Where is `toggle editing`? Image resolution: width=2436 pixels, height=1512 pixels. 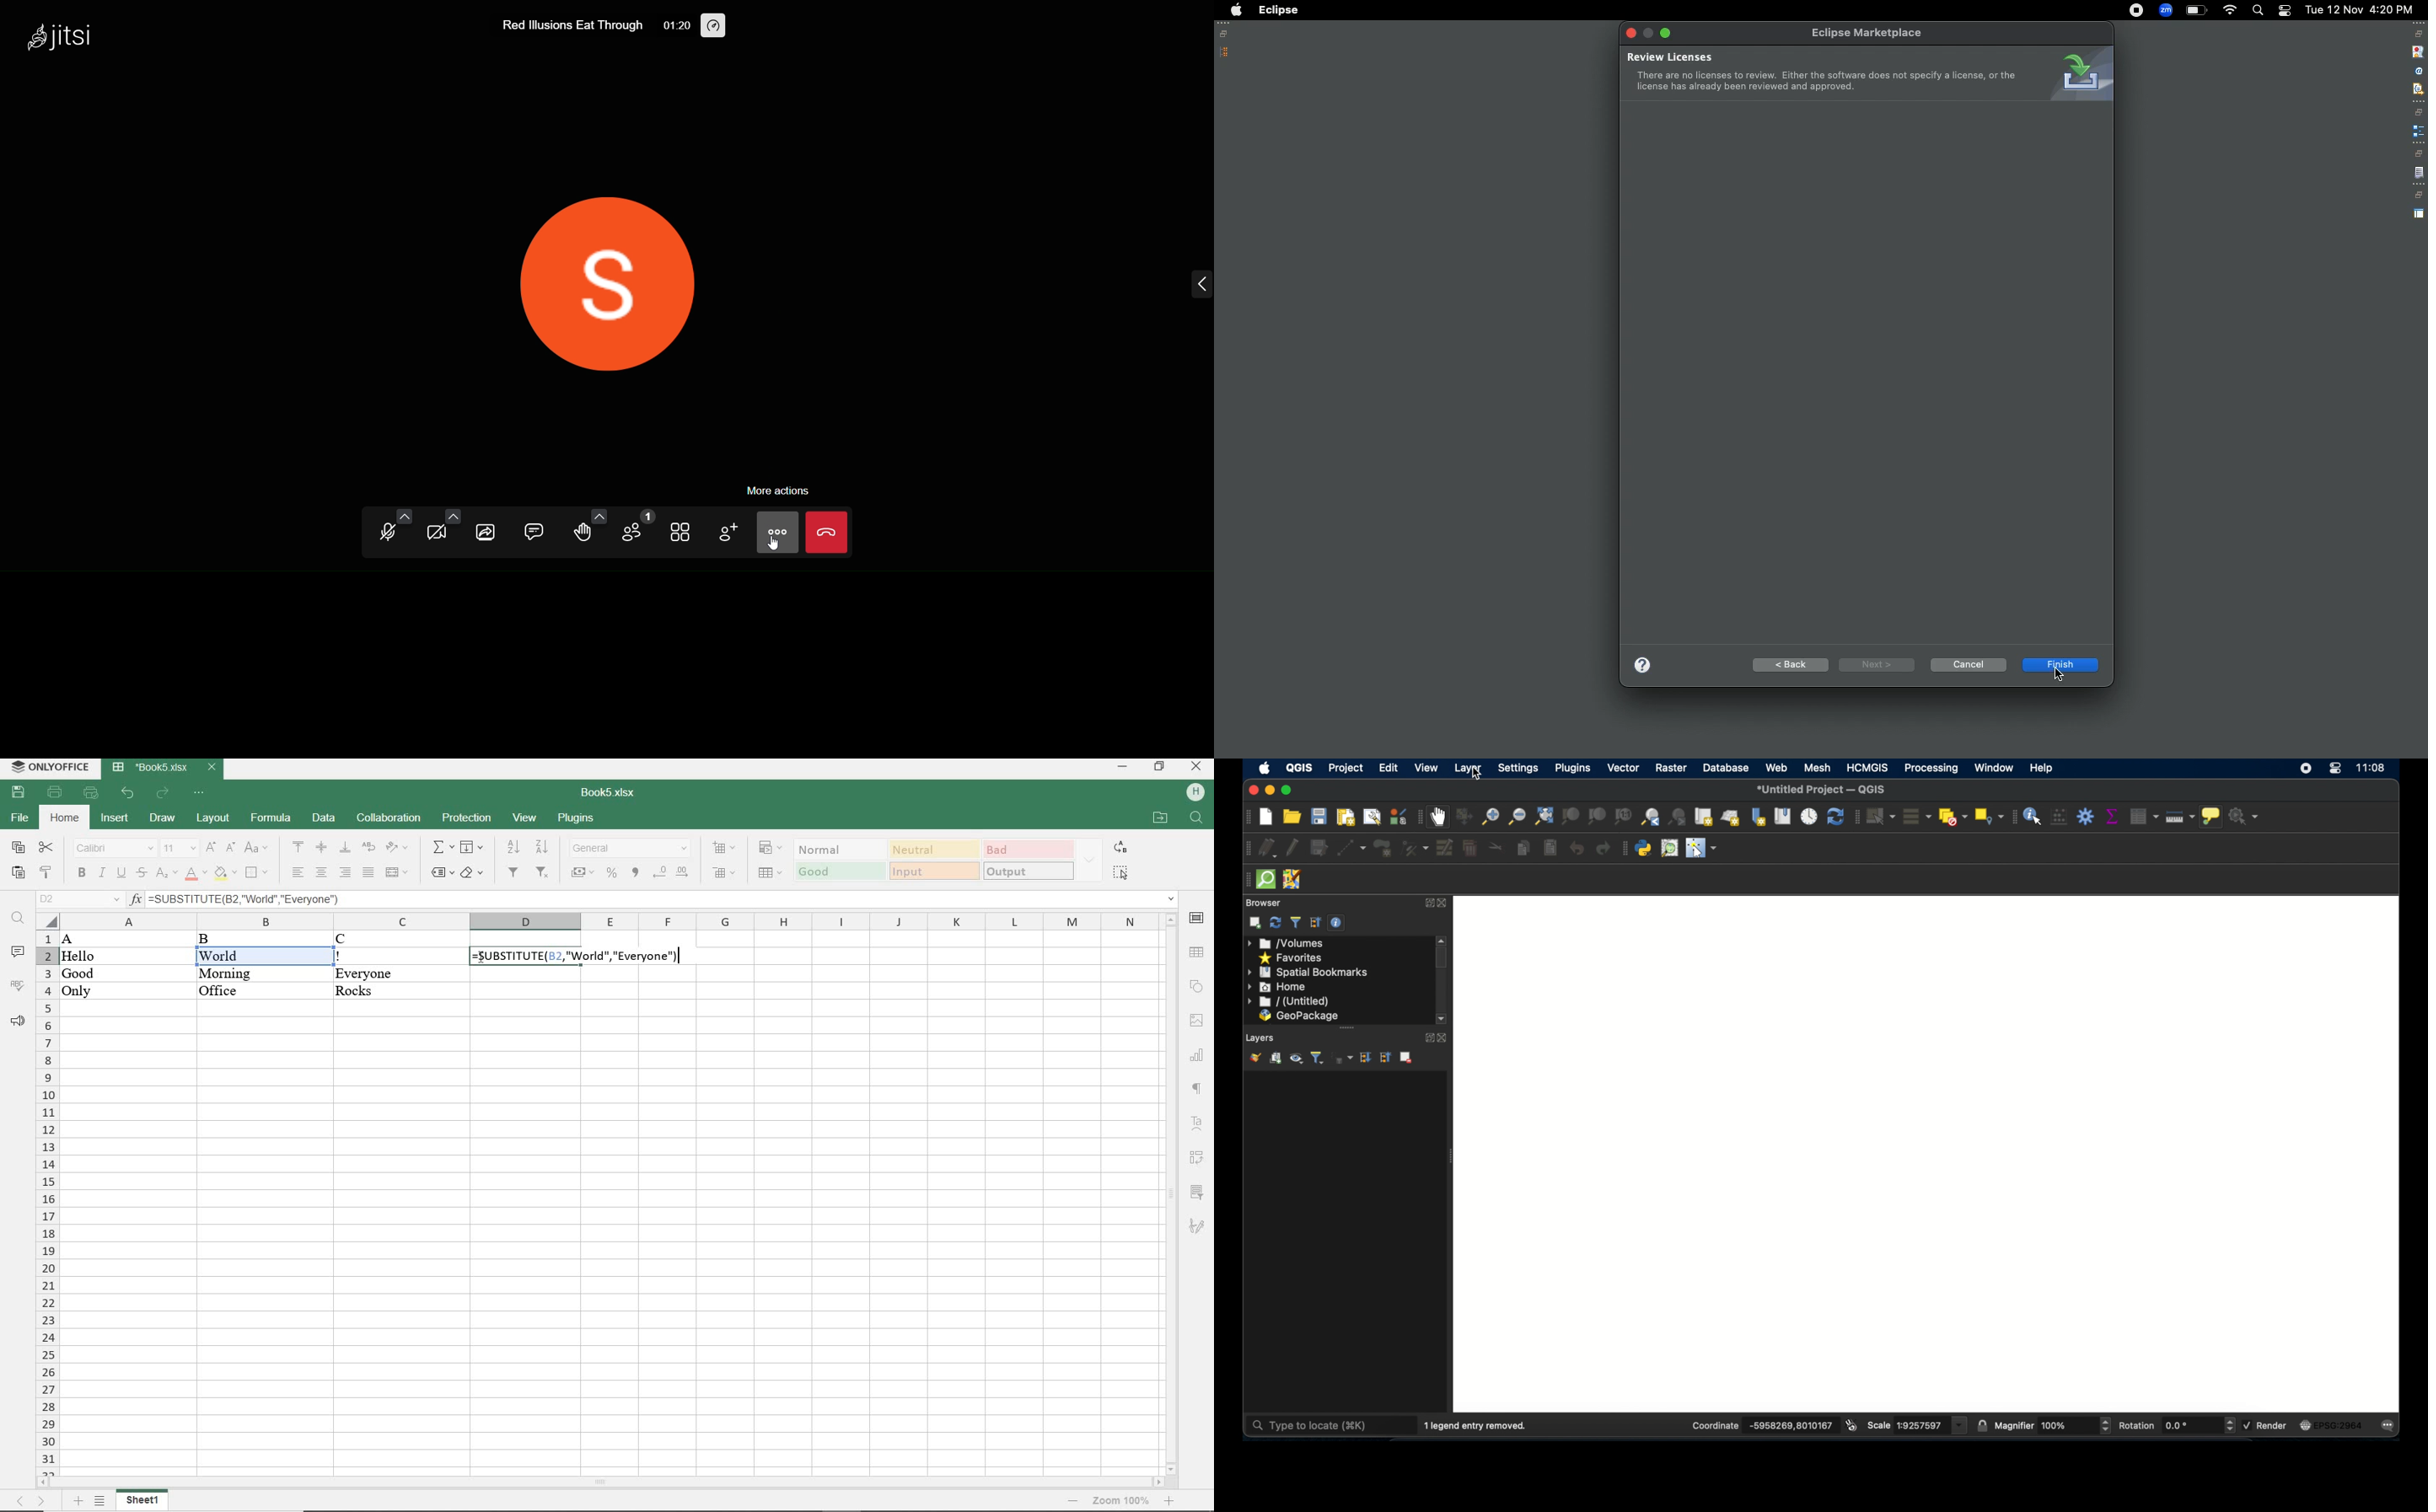
toggle editing is located at coordinates (1293, 846).